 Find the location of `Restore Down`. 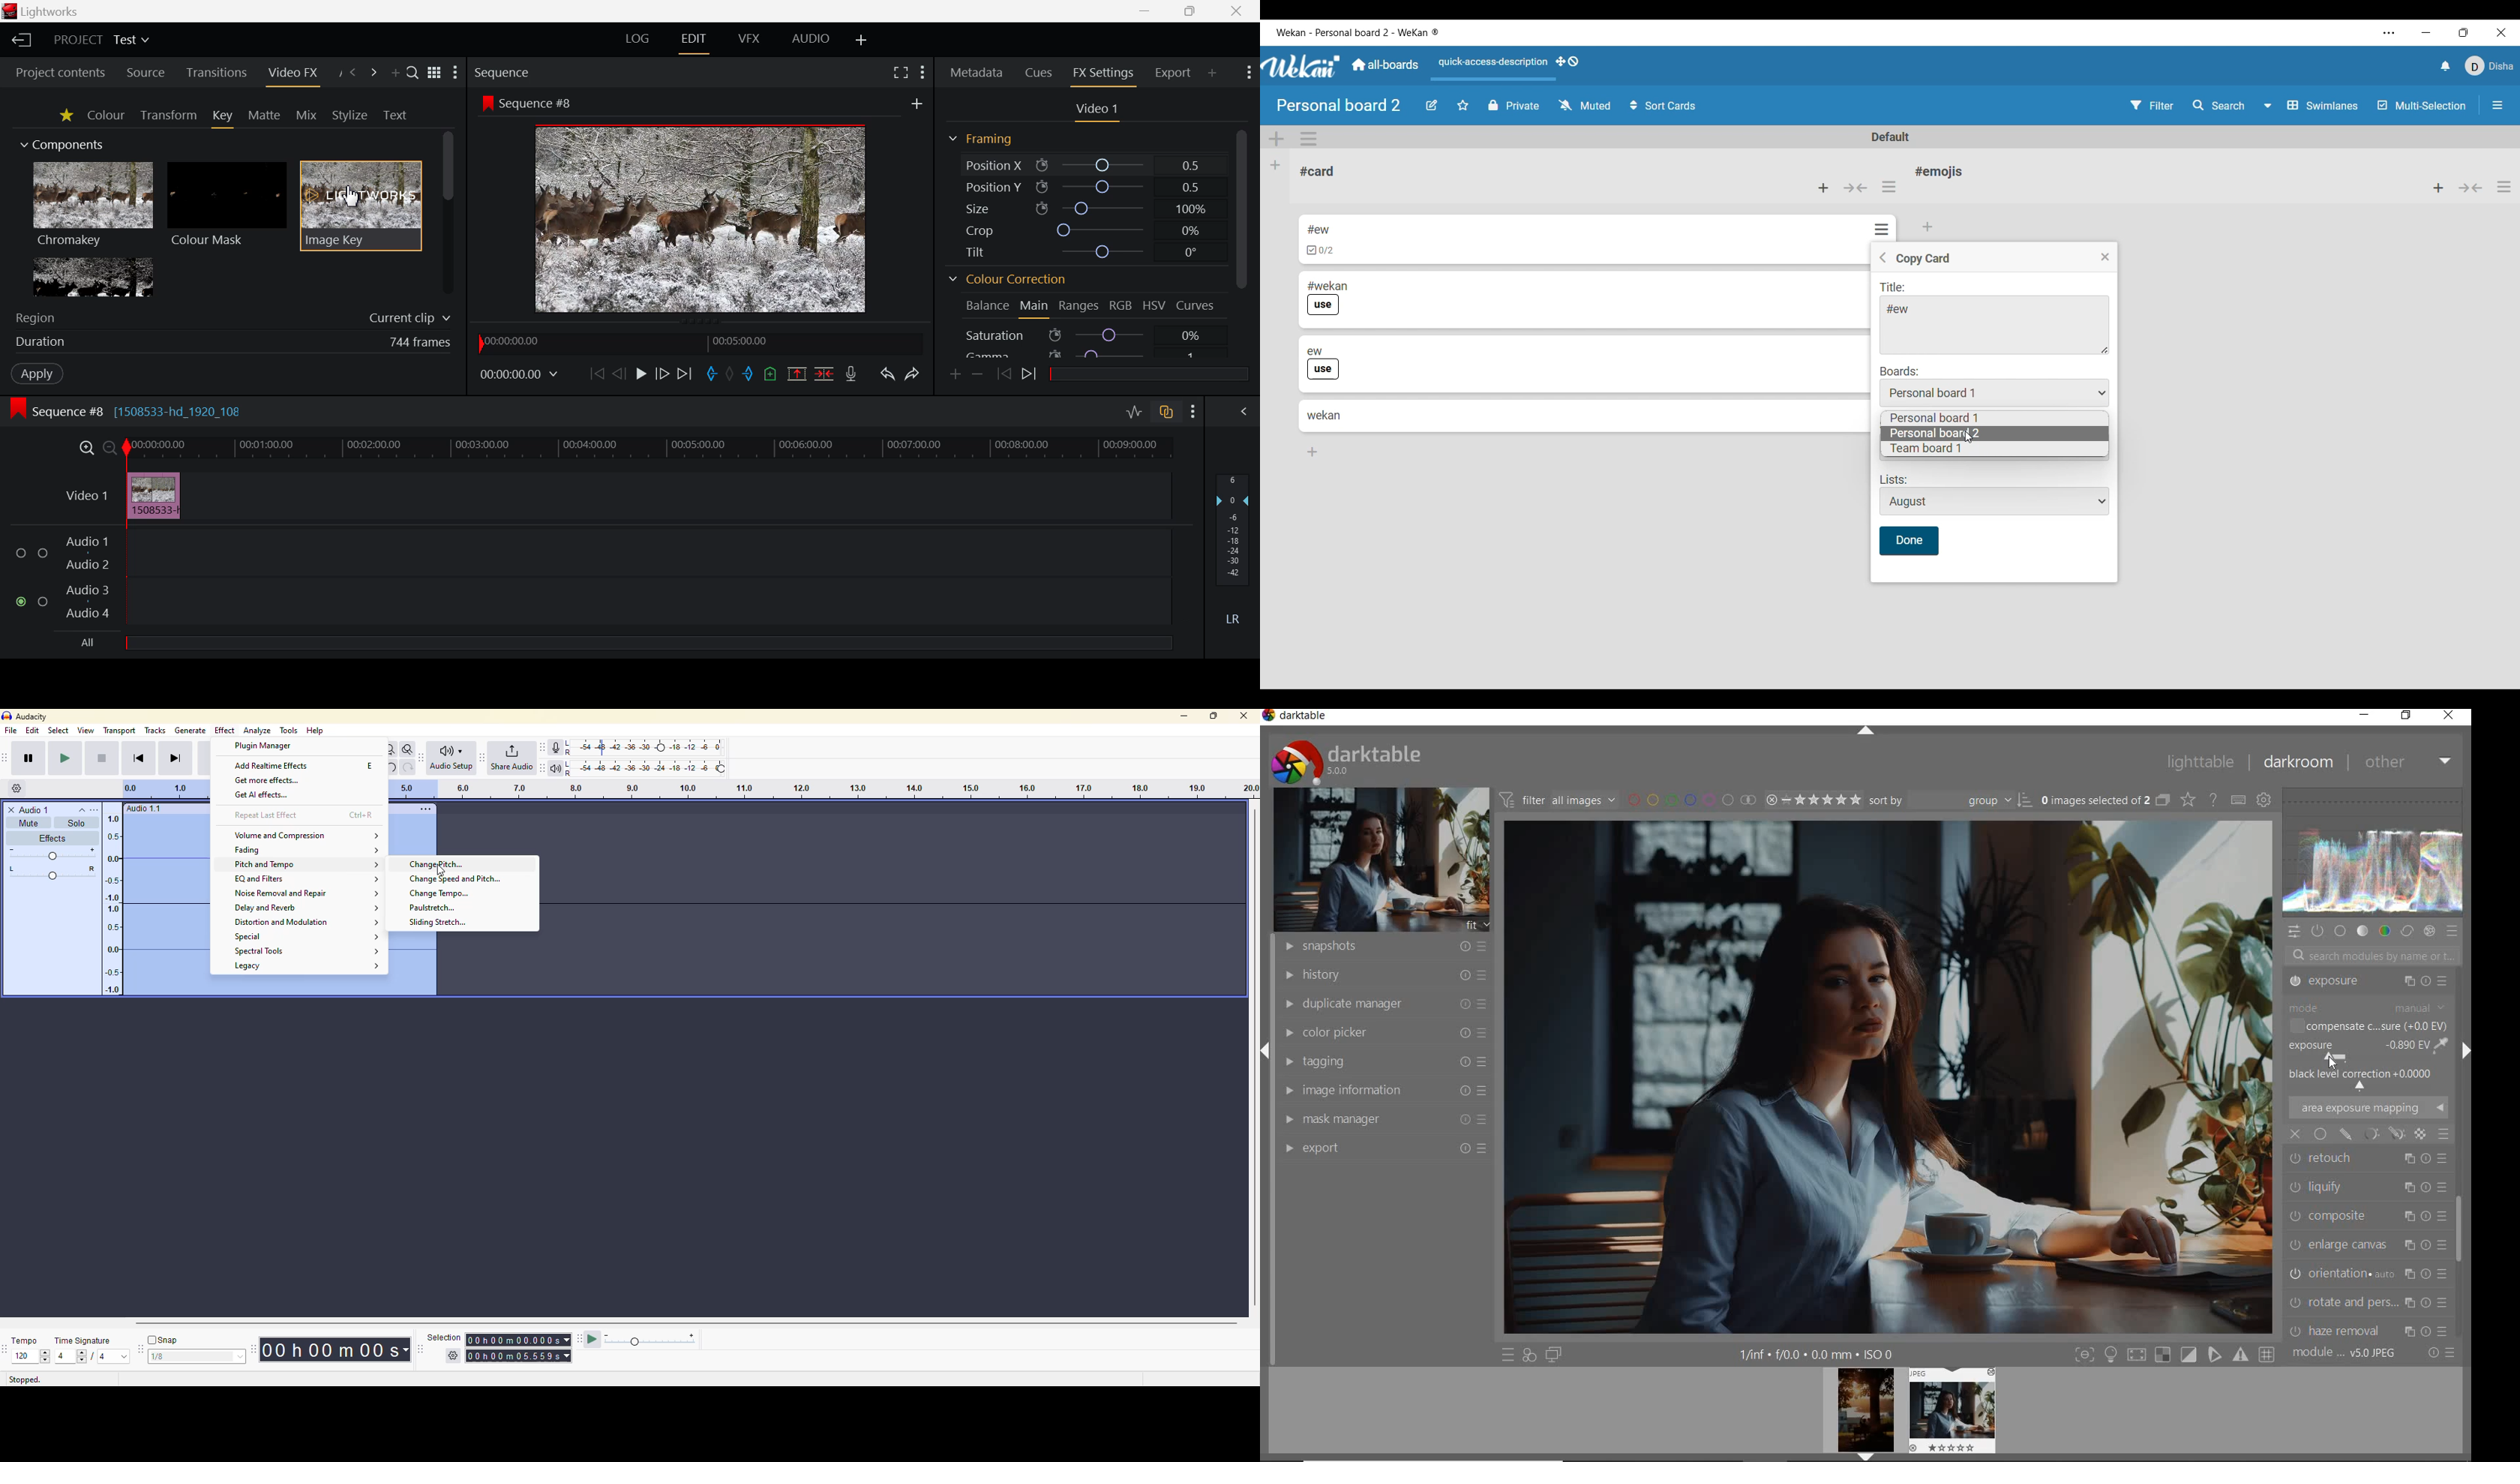

Restore Down is located at coordinates (1146, 11).